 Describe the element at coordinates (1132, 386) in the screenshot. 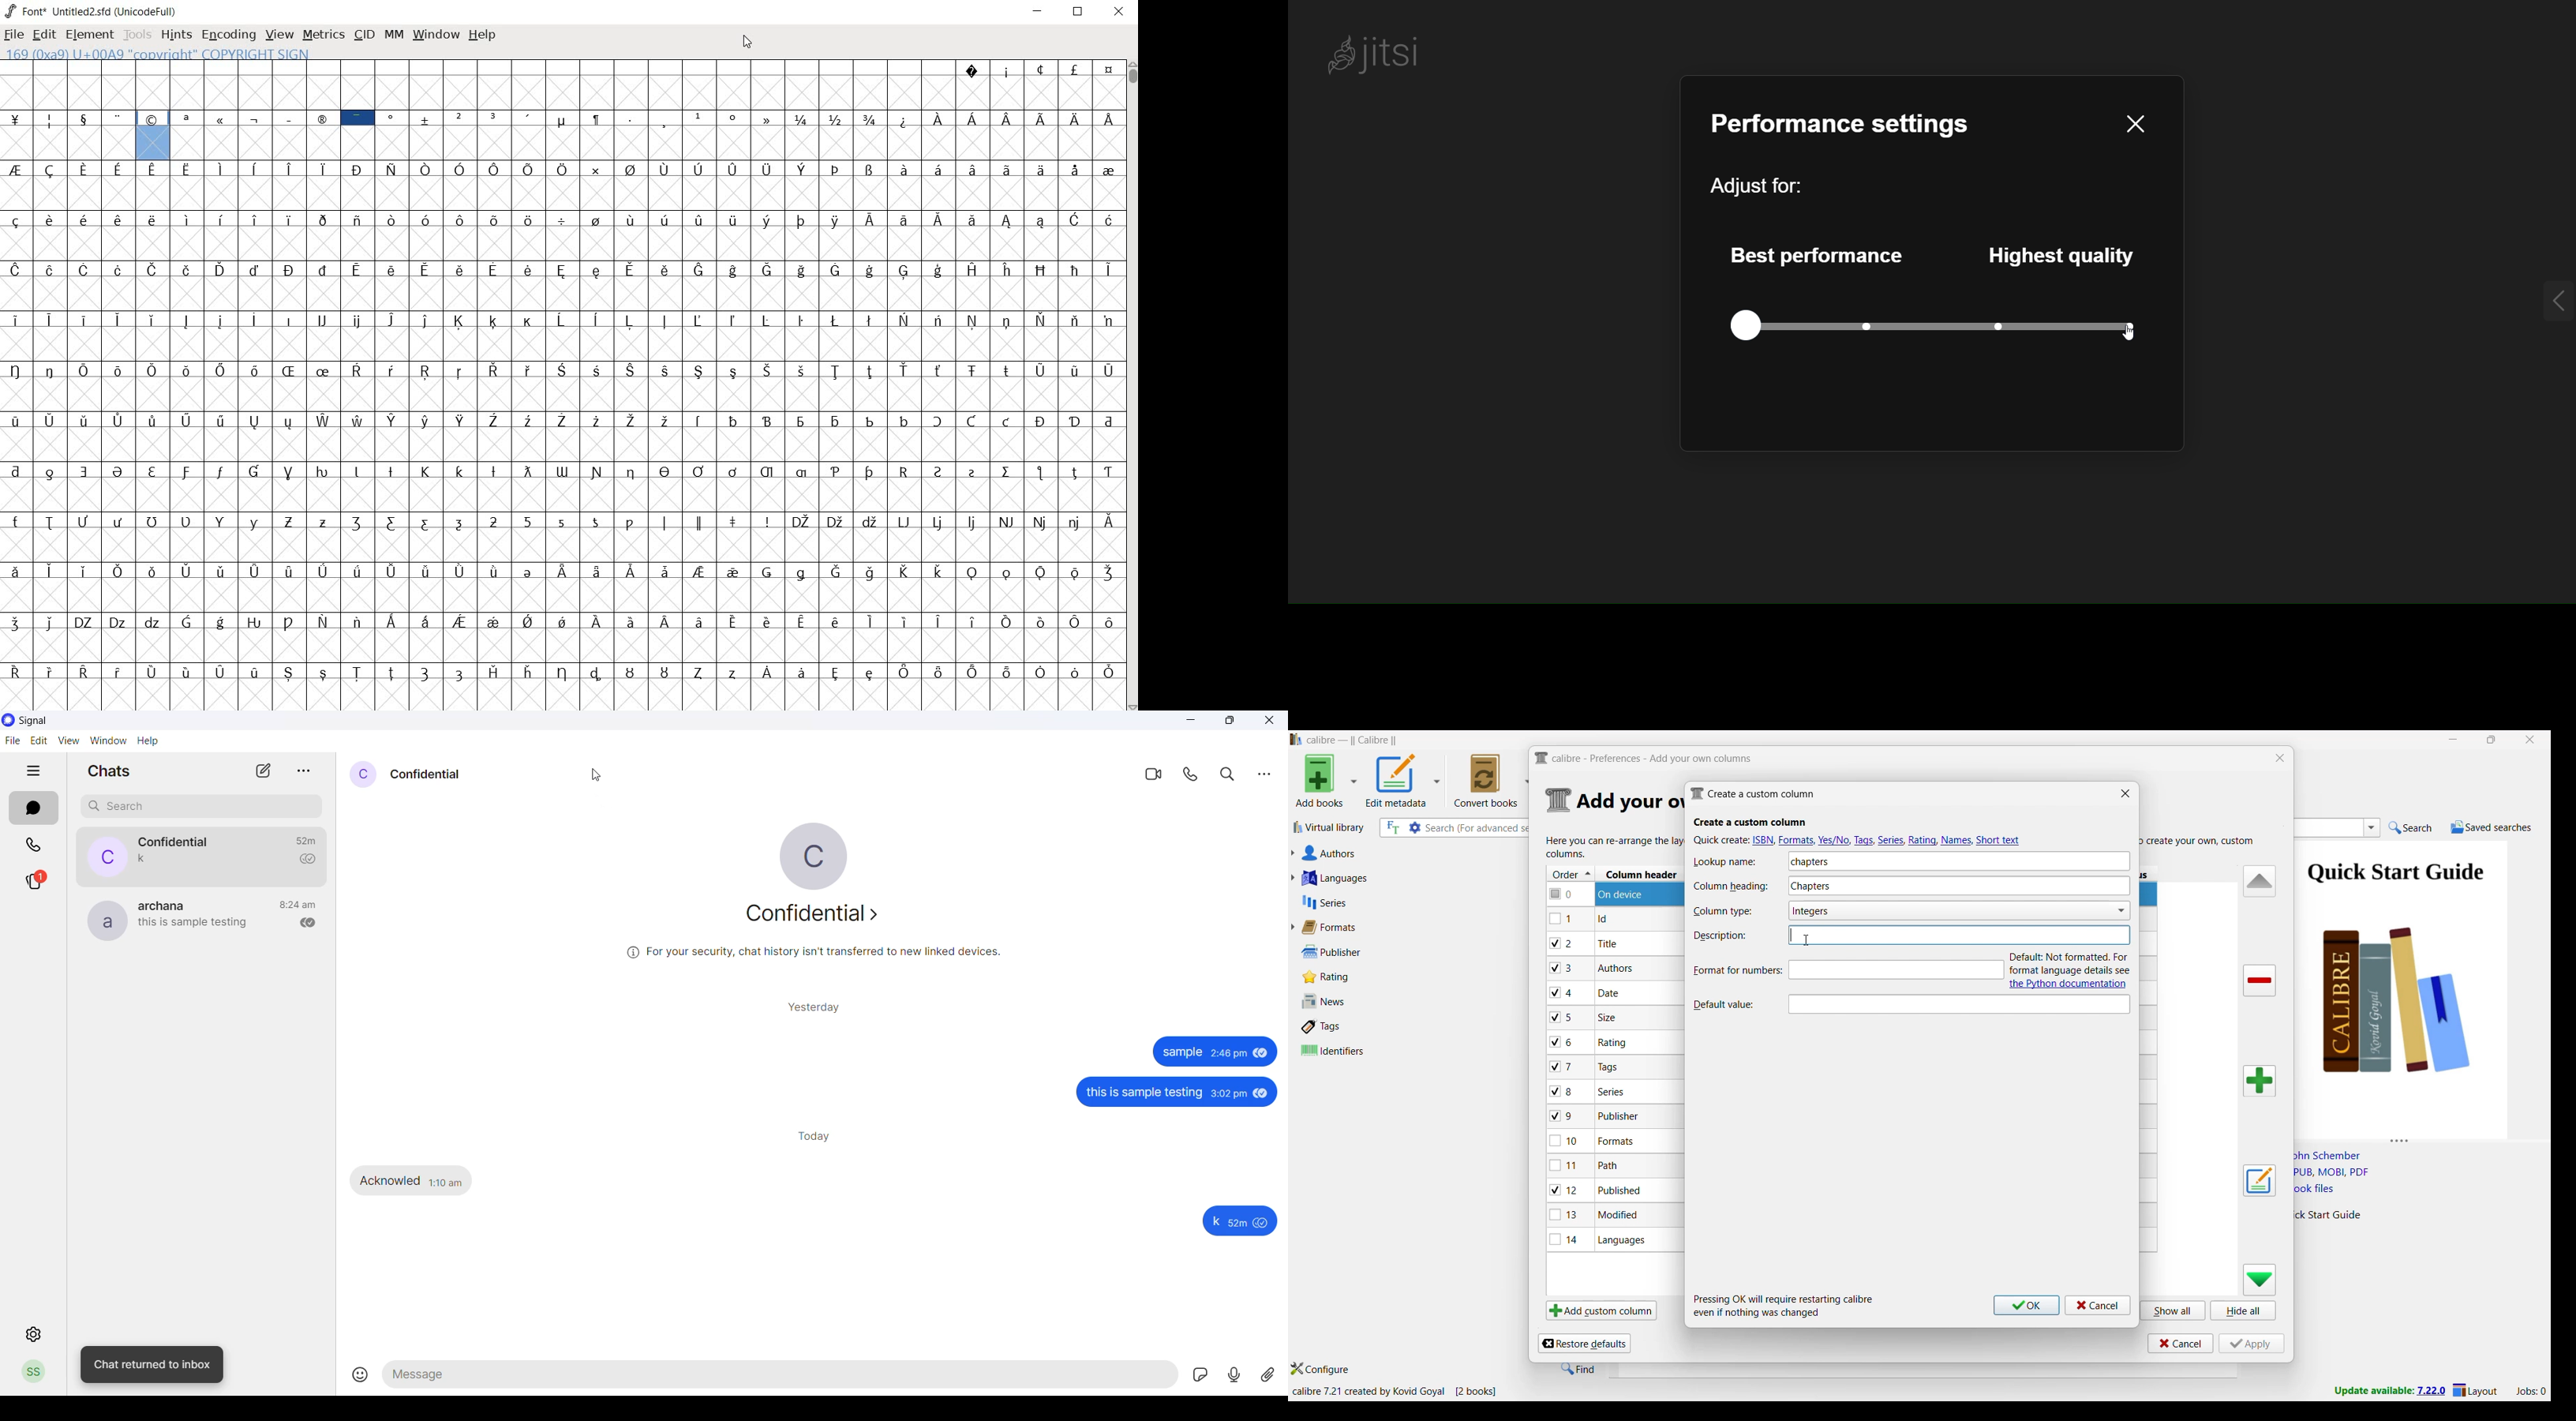

I see `scrollbar` at that location.